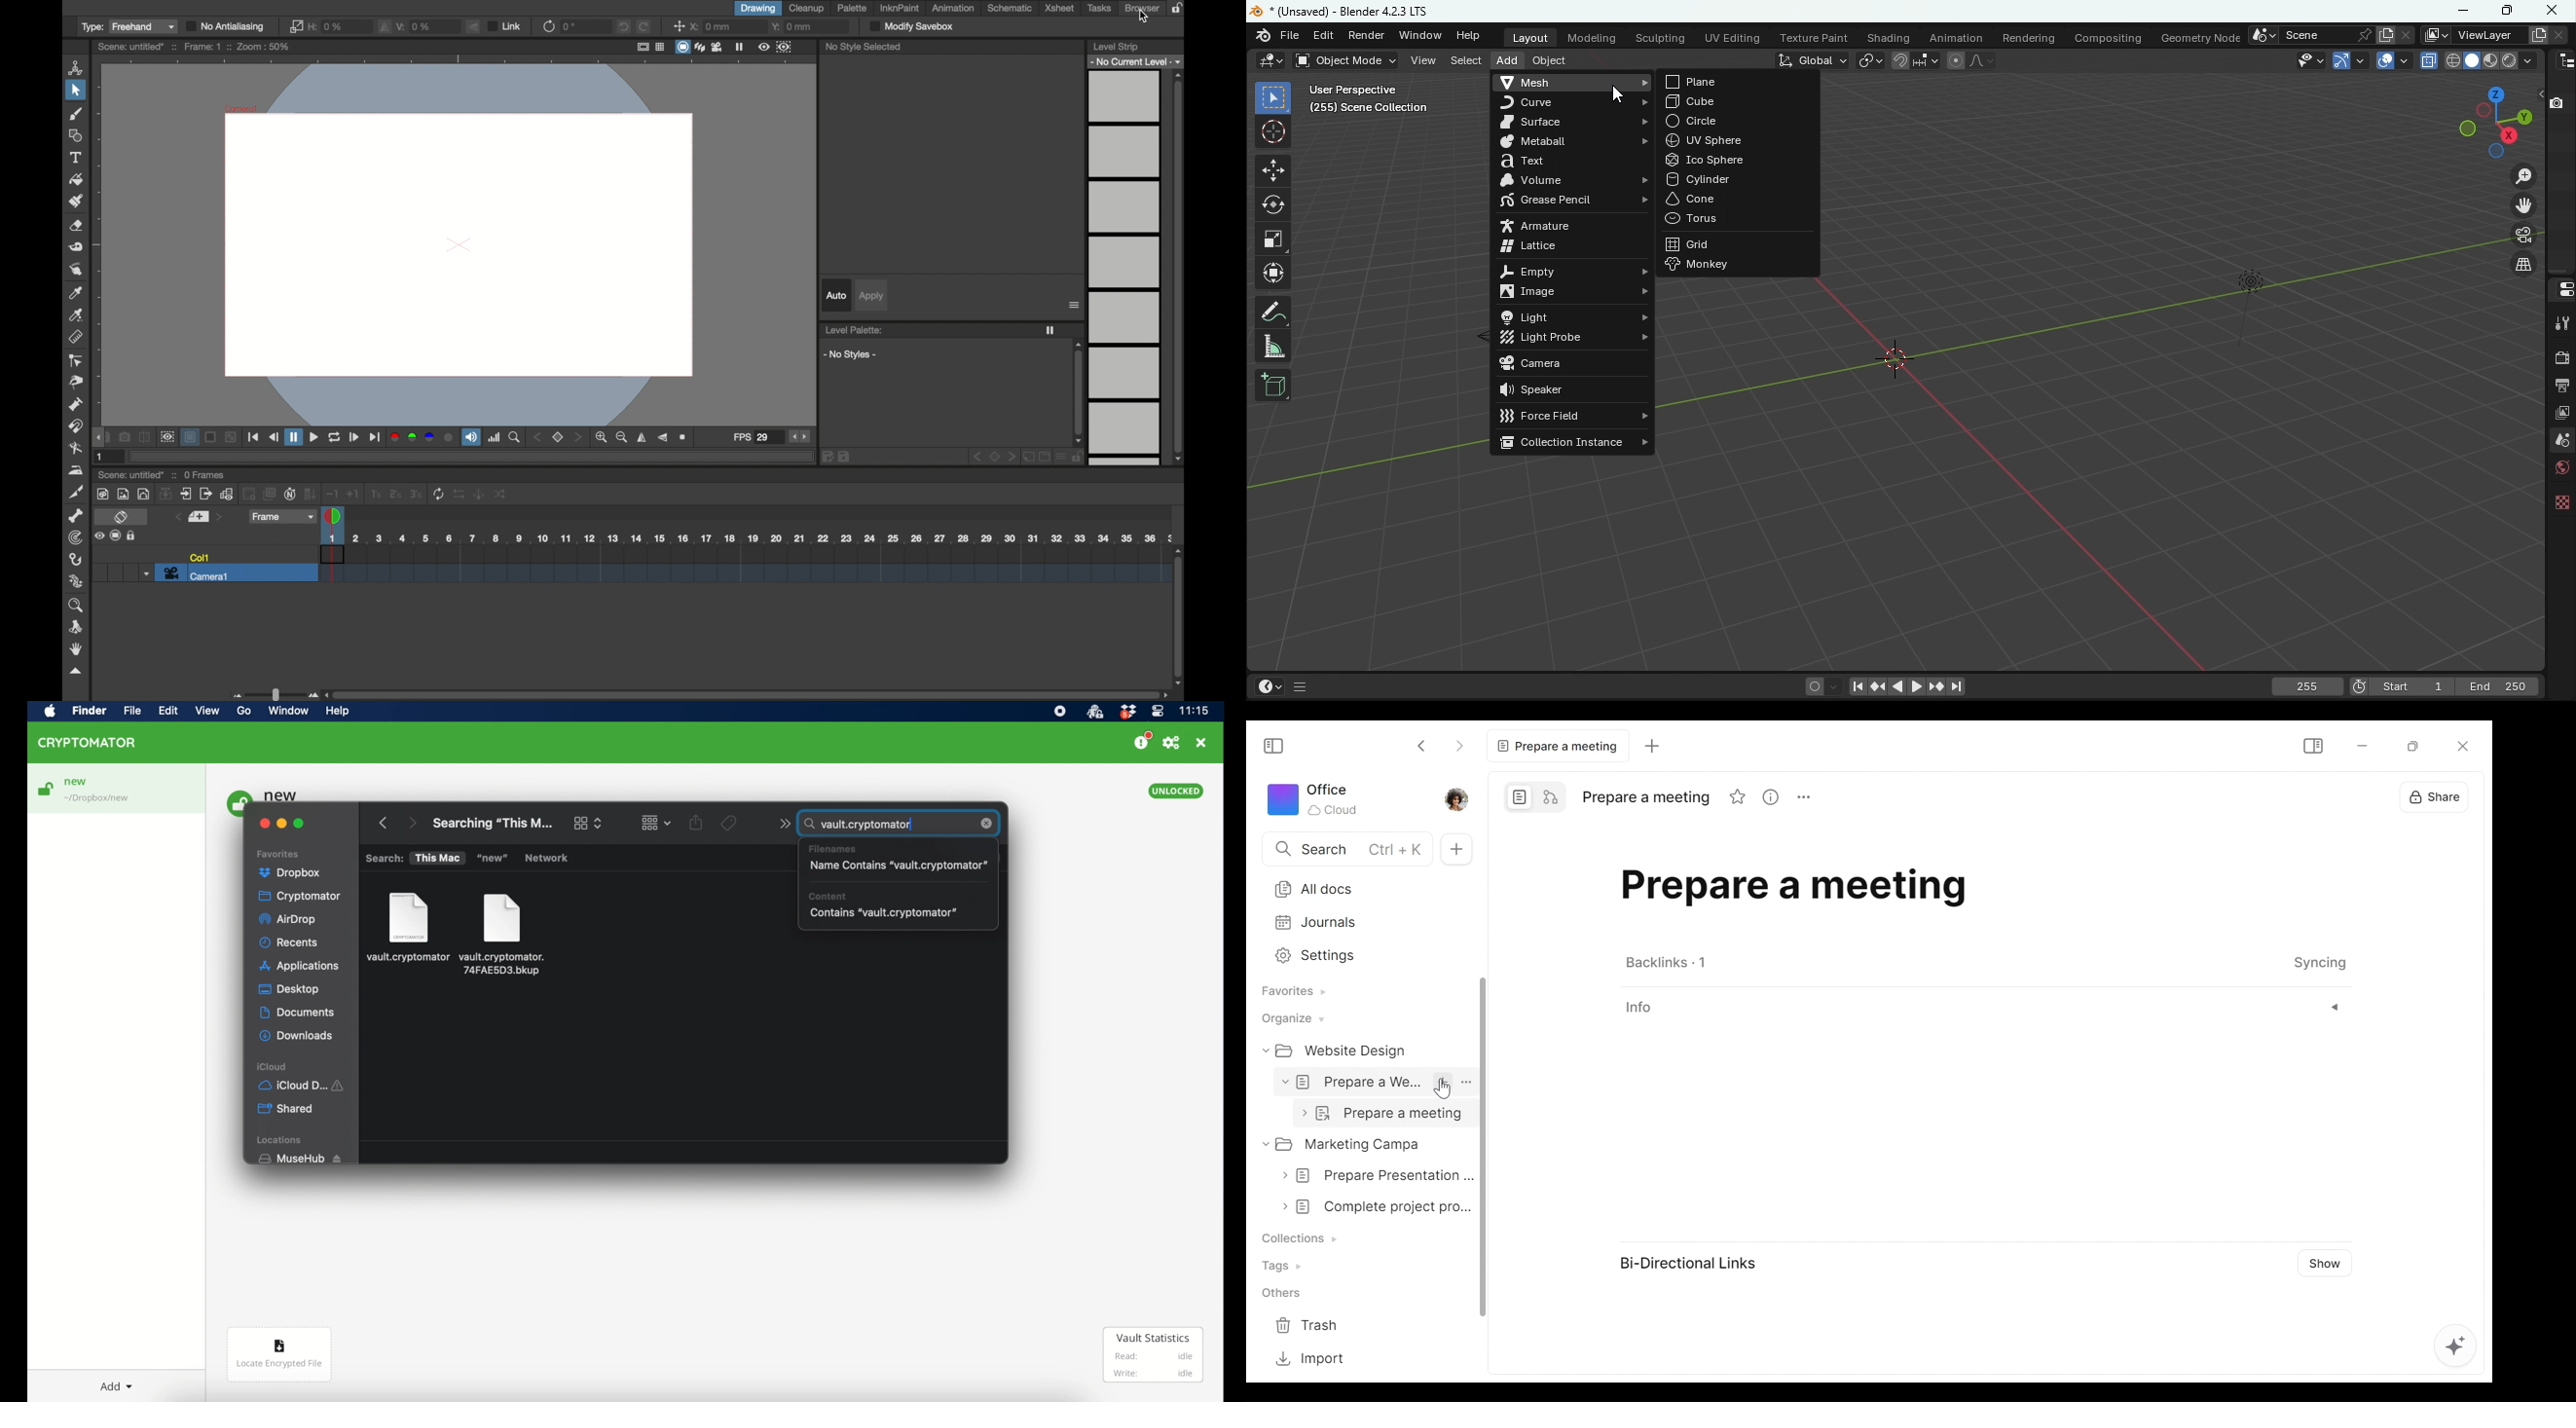 This screenshot has height=1428, width=2576. I want to click on paint brush tool, so click(77, 200).